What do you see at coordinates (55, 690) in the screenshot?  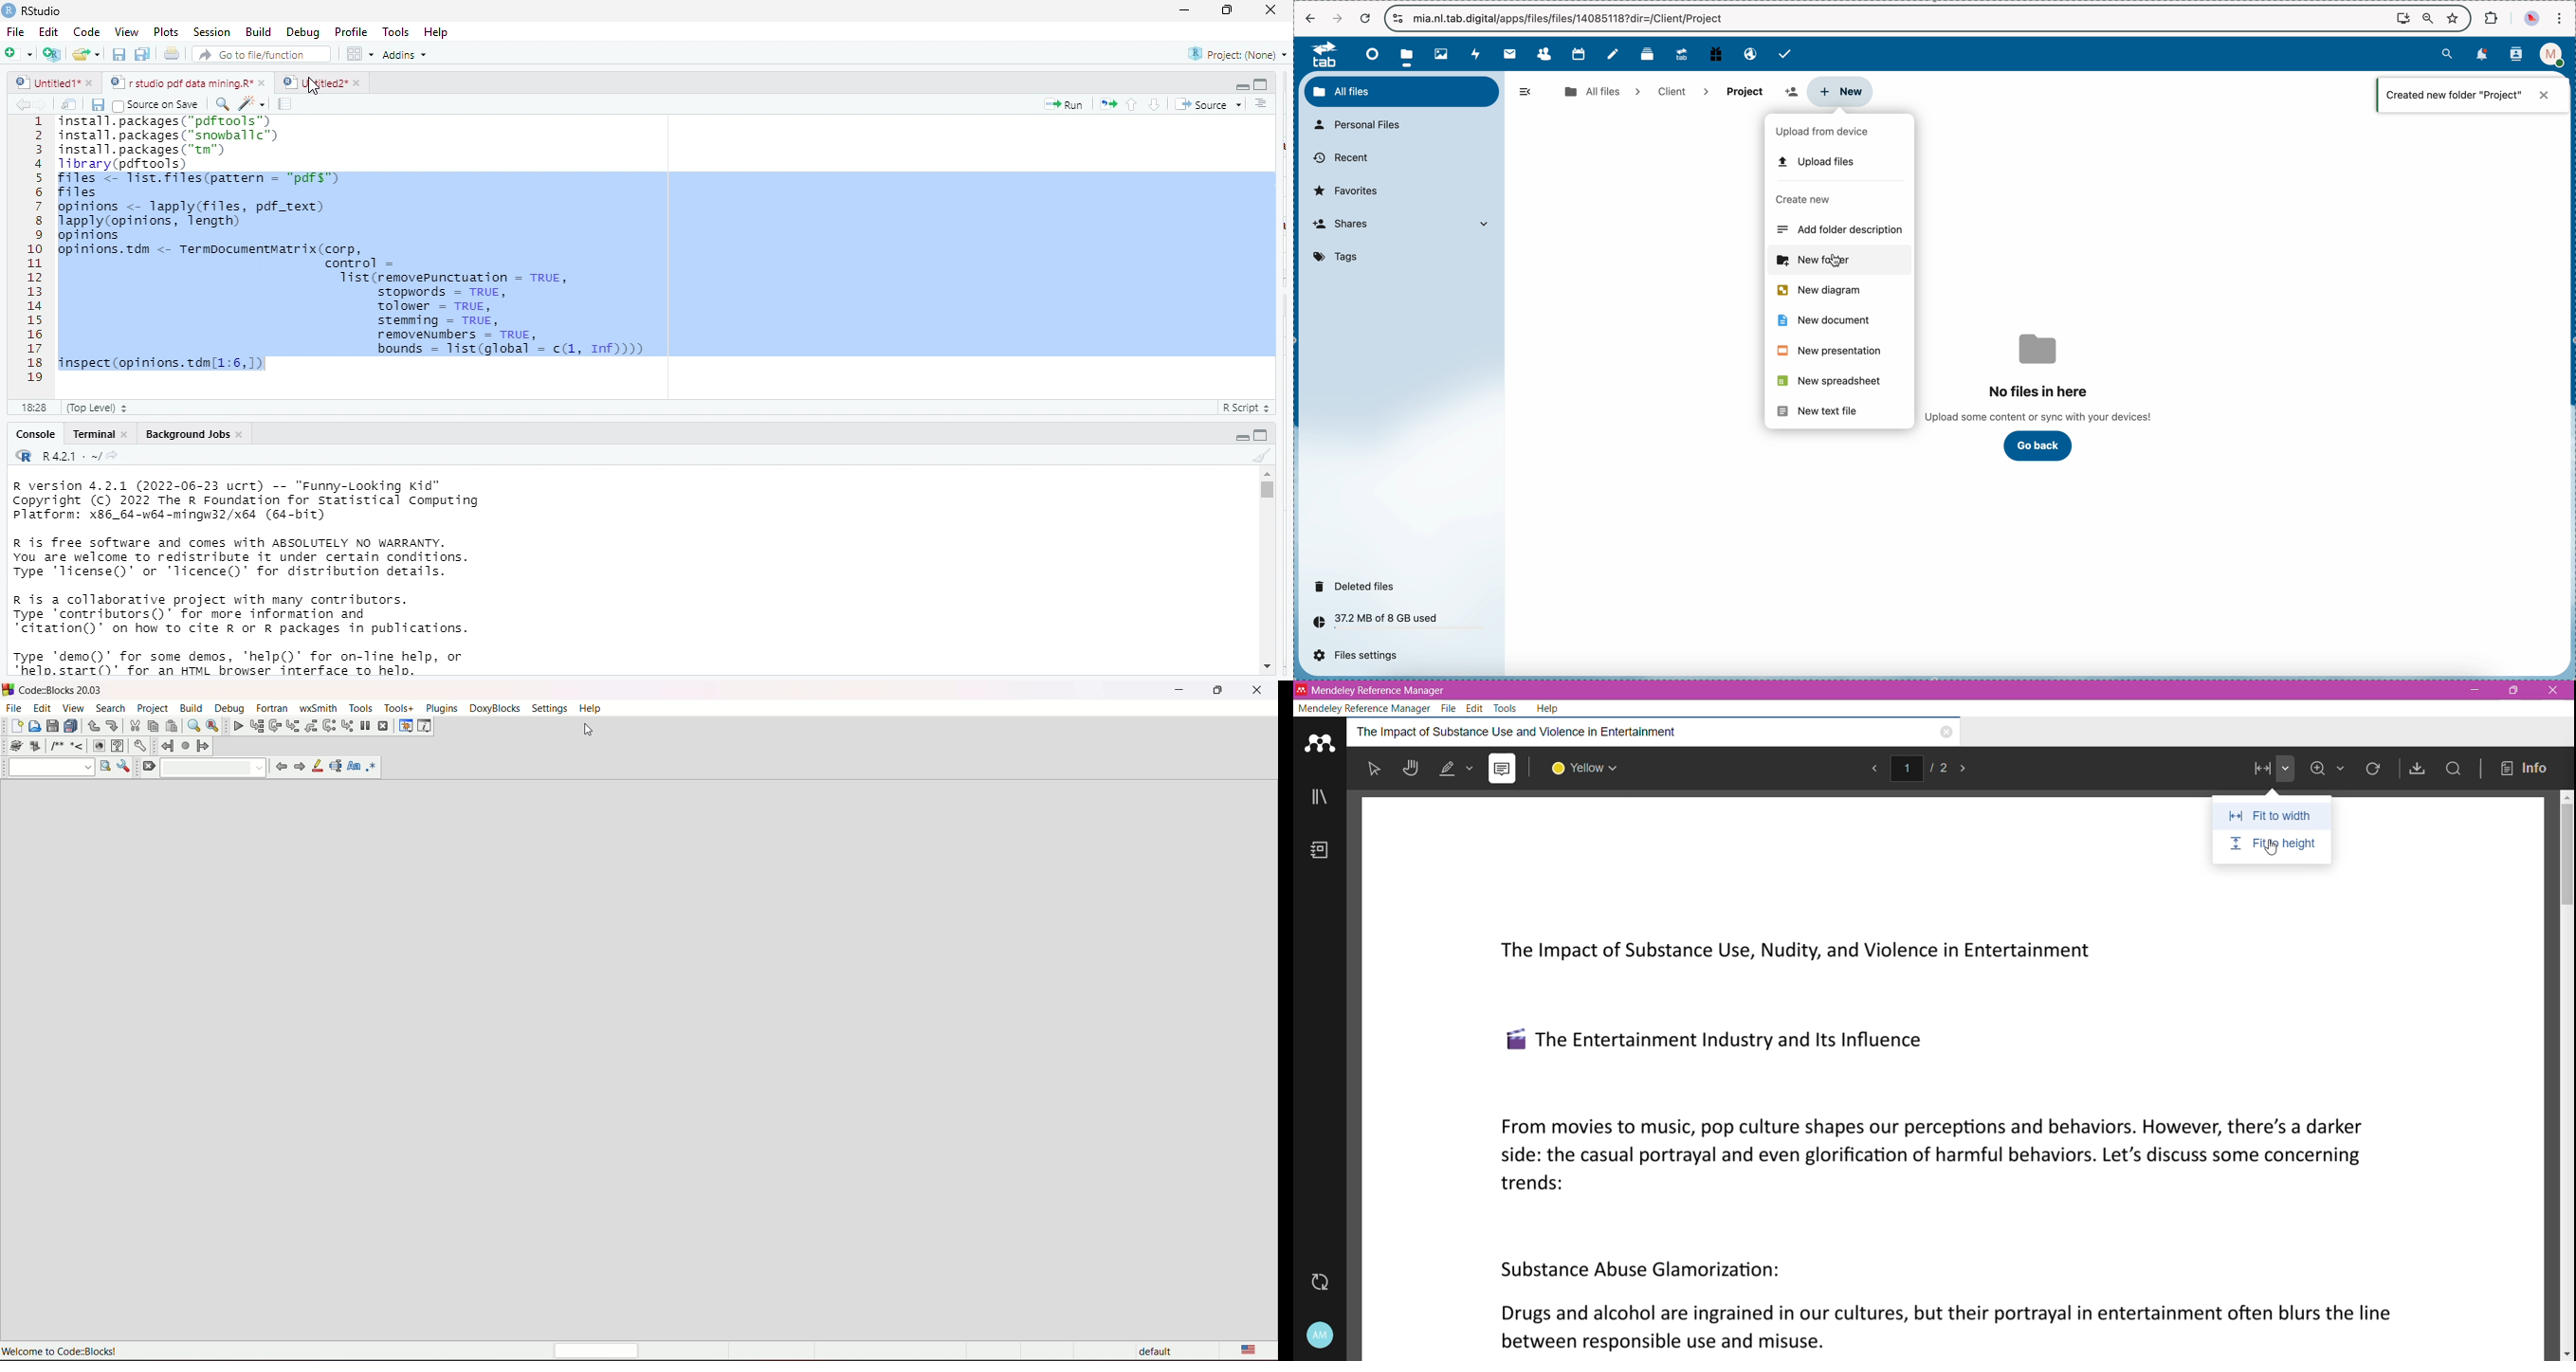 I see `CodezBlocks 20.03` at bounding box center [55, 690].